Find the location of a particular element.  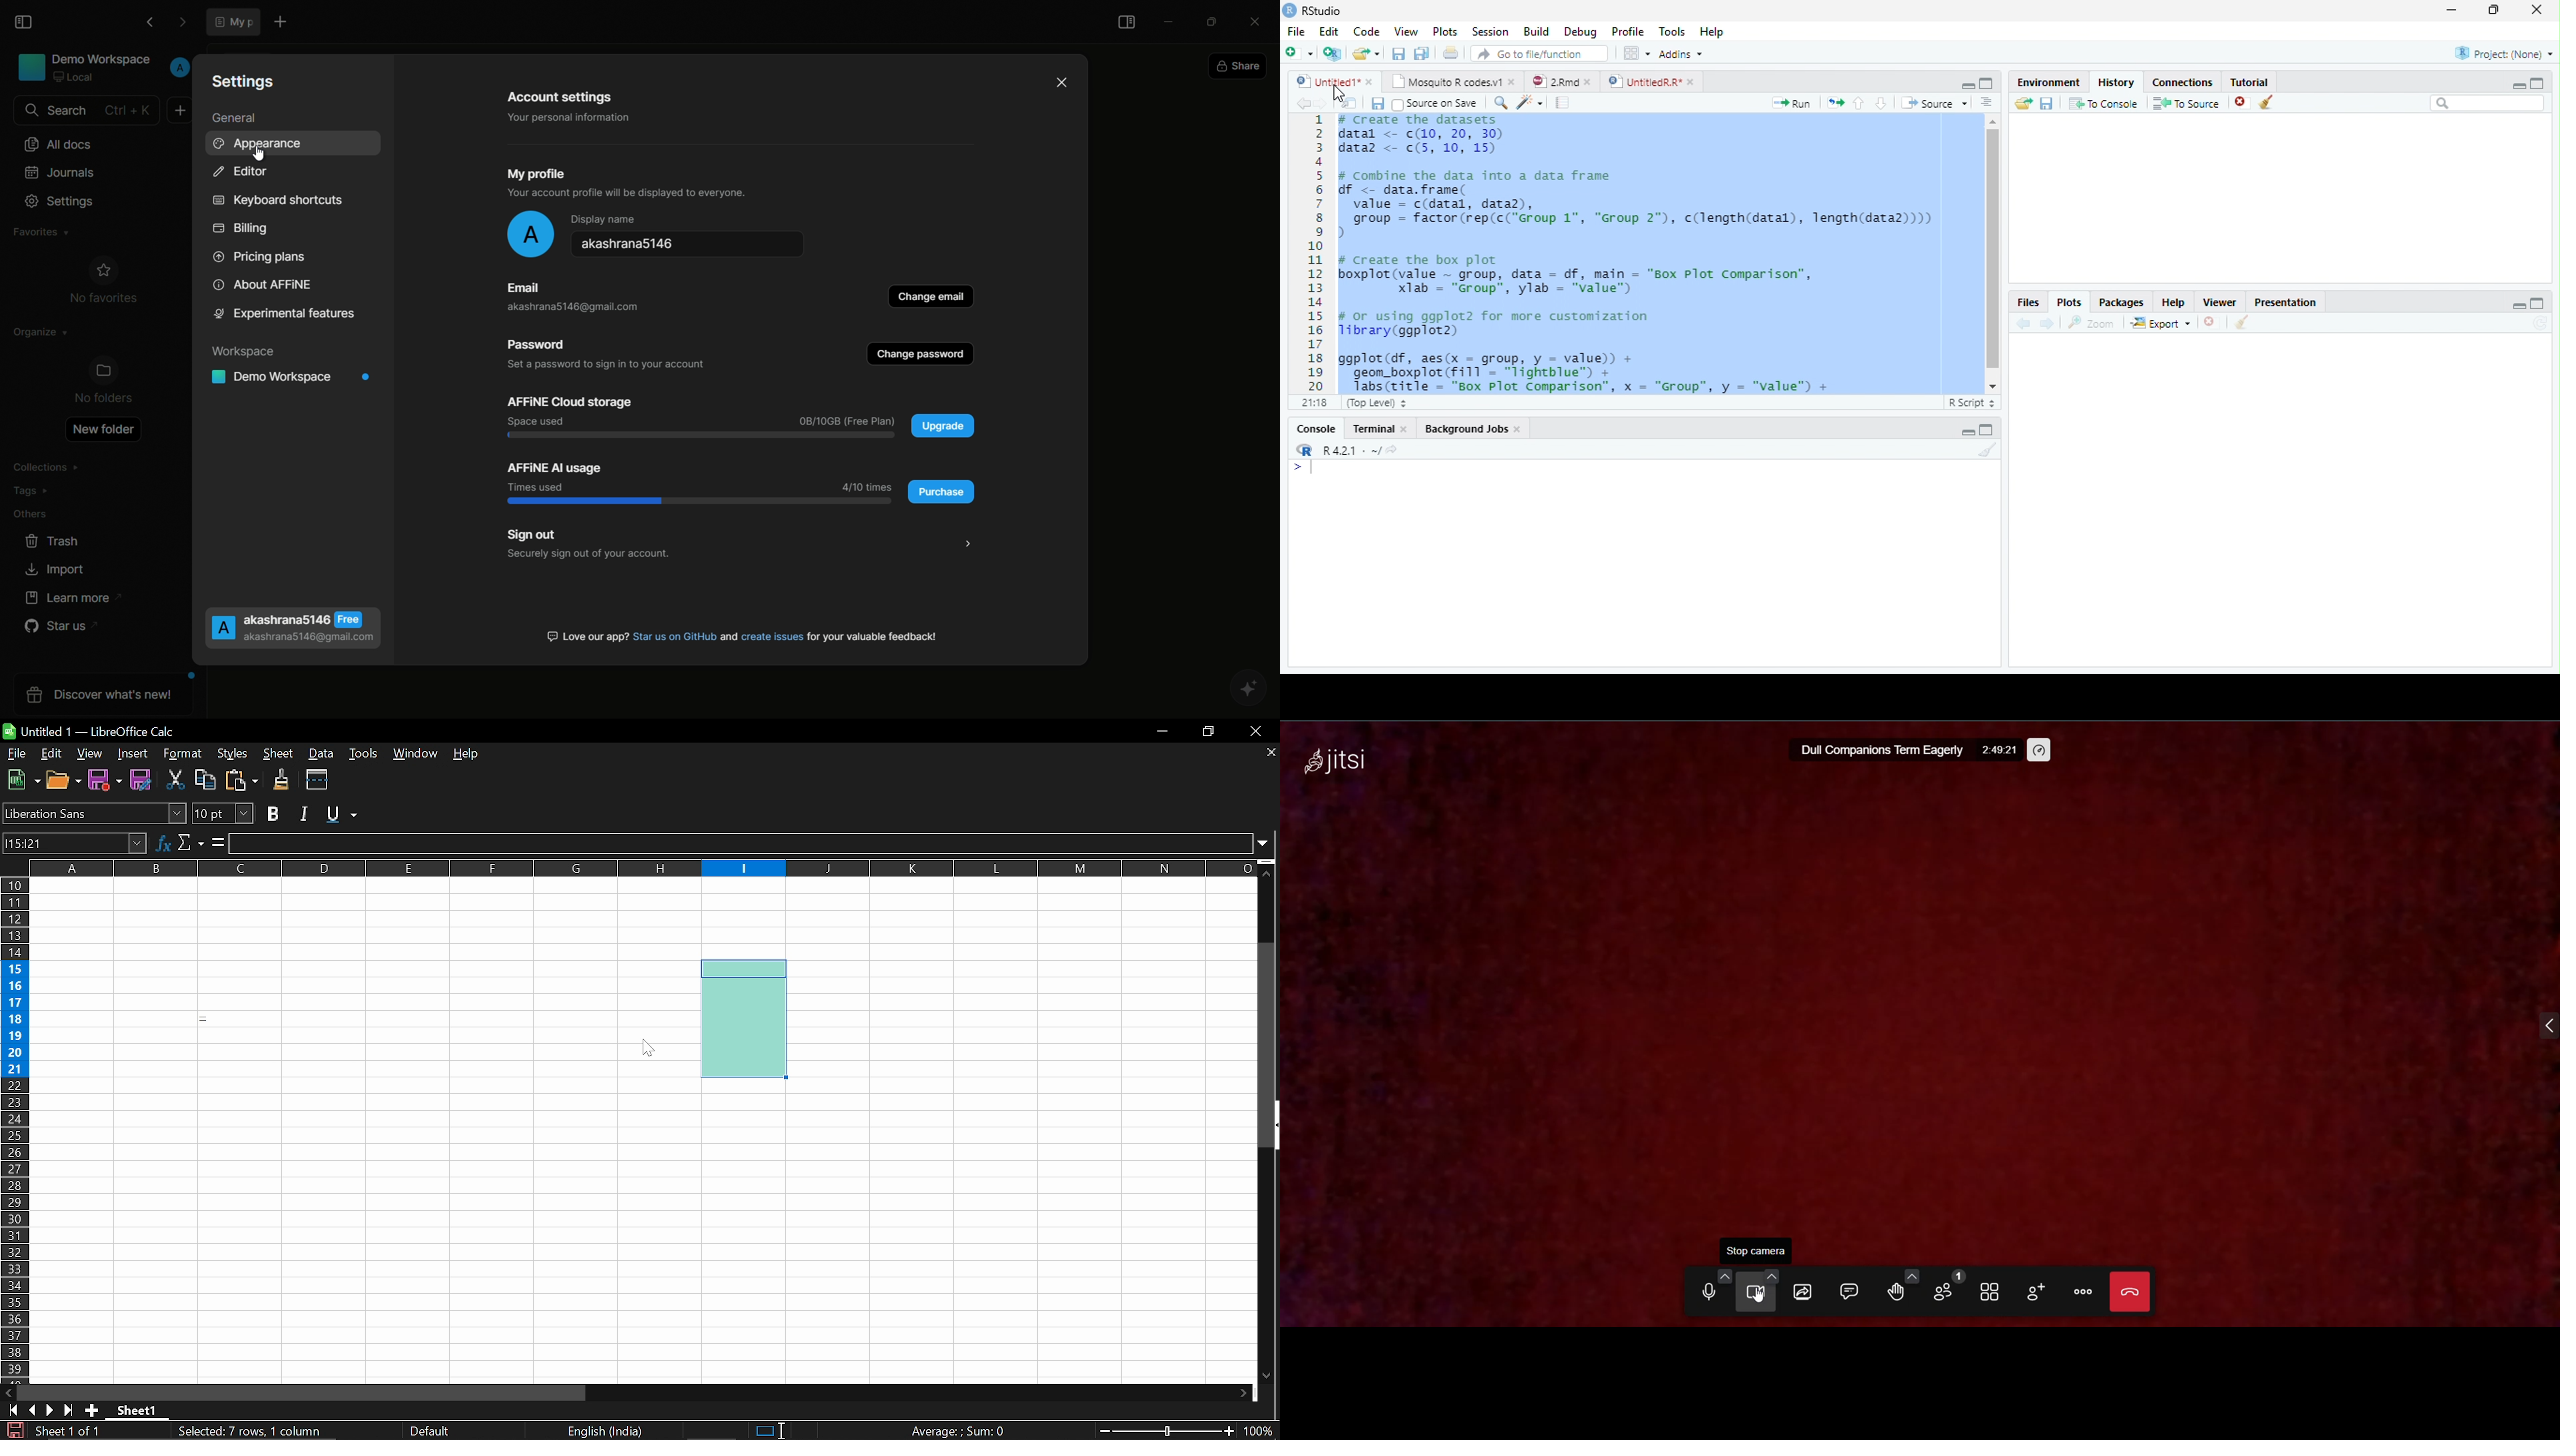

Connections is located at coordinates (2182, 82).